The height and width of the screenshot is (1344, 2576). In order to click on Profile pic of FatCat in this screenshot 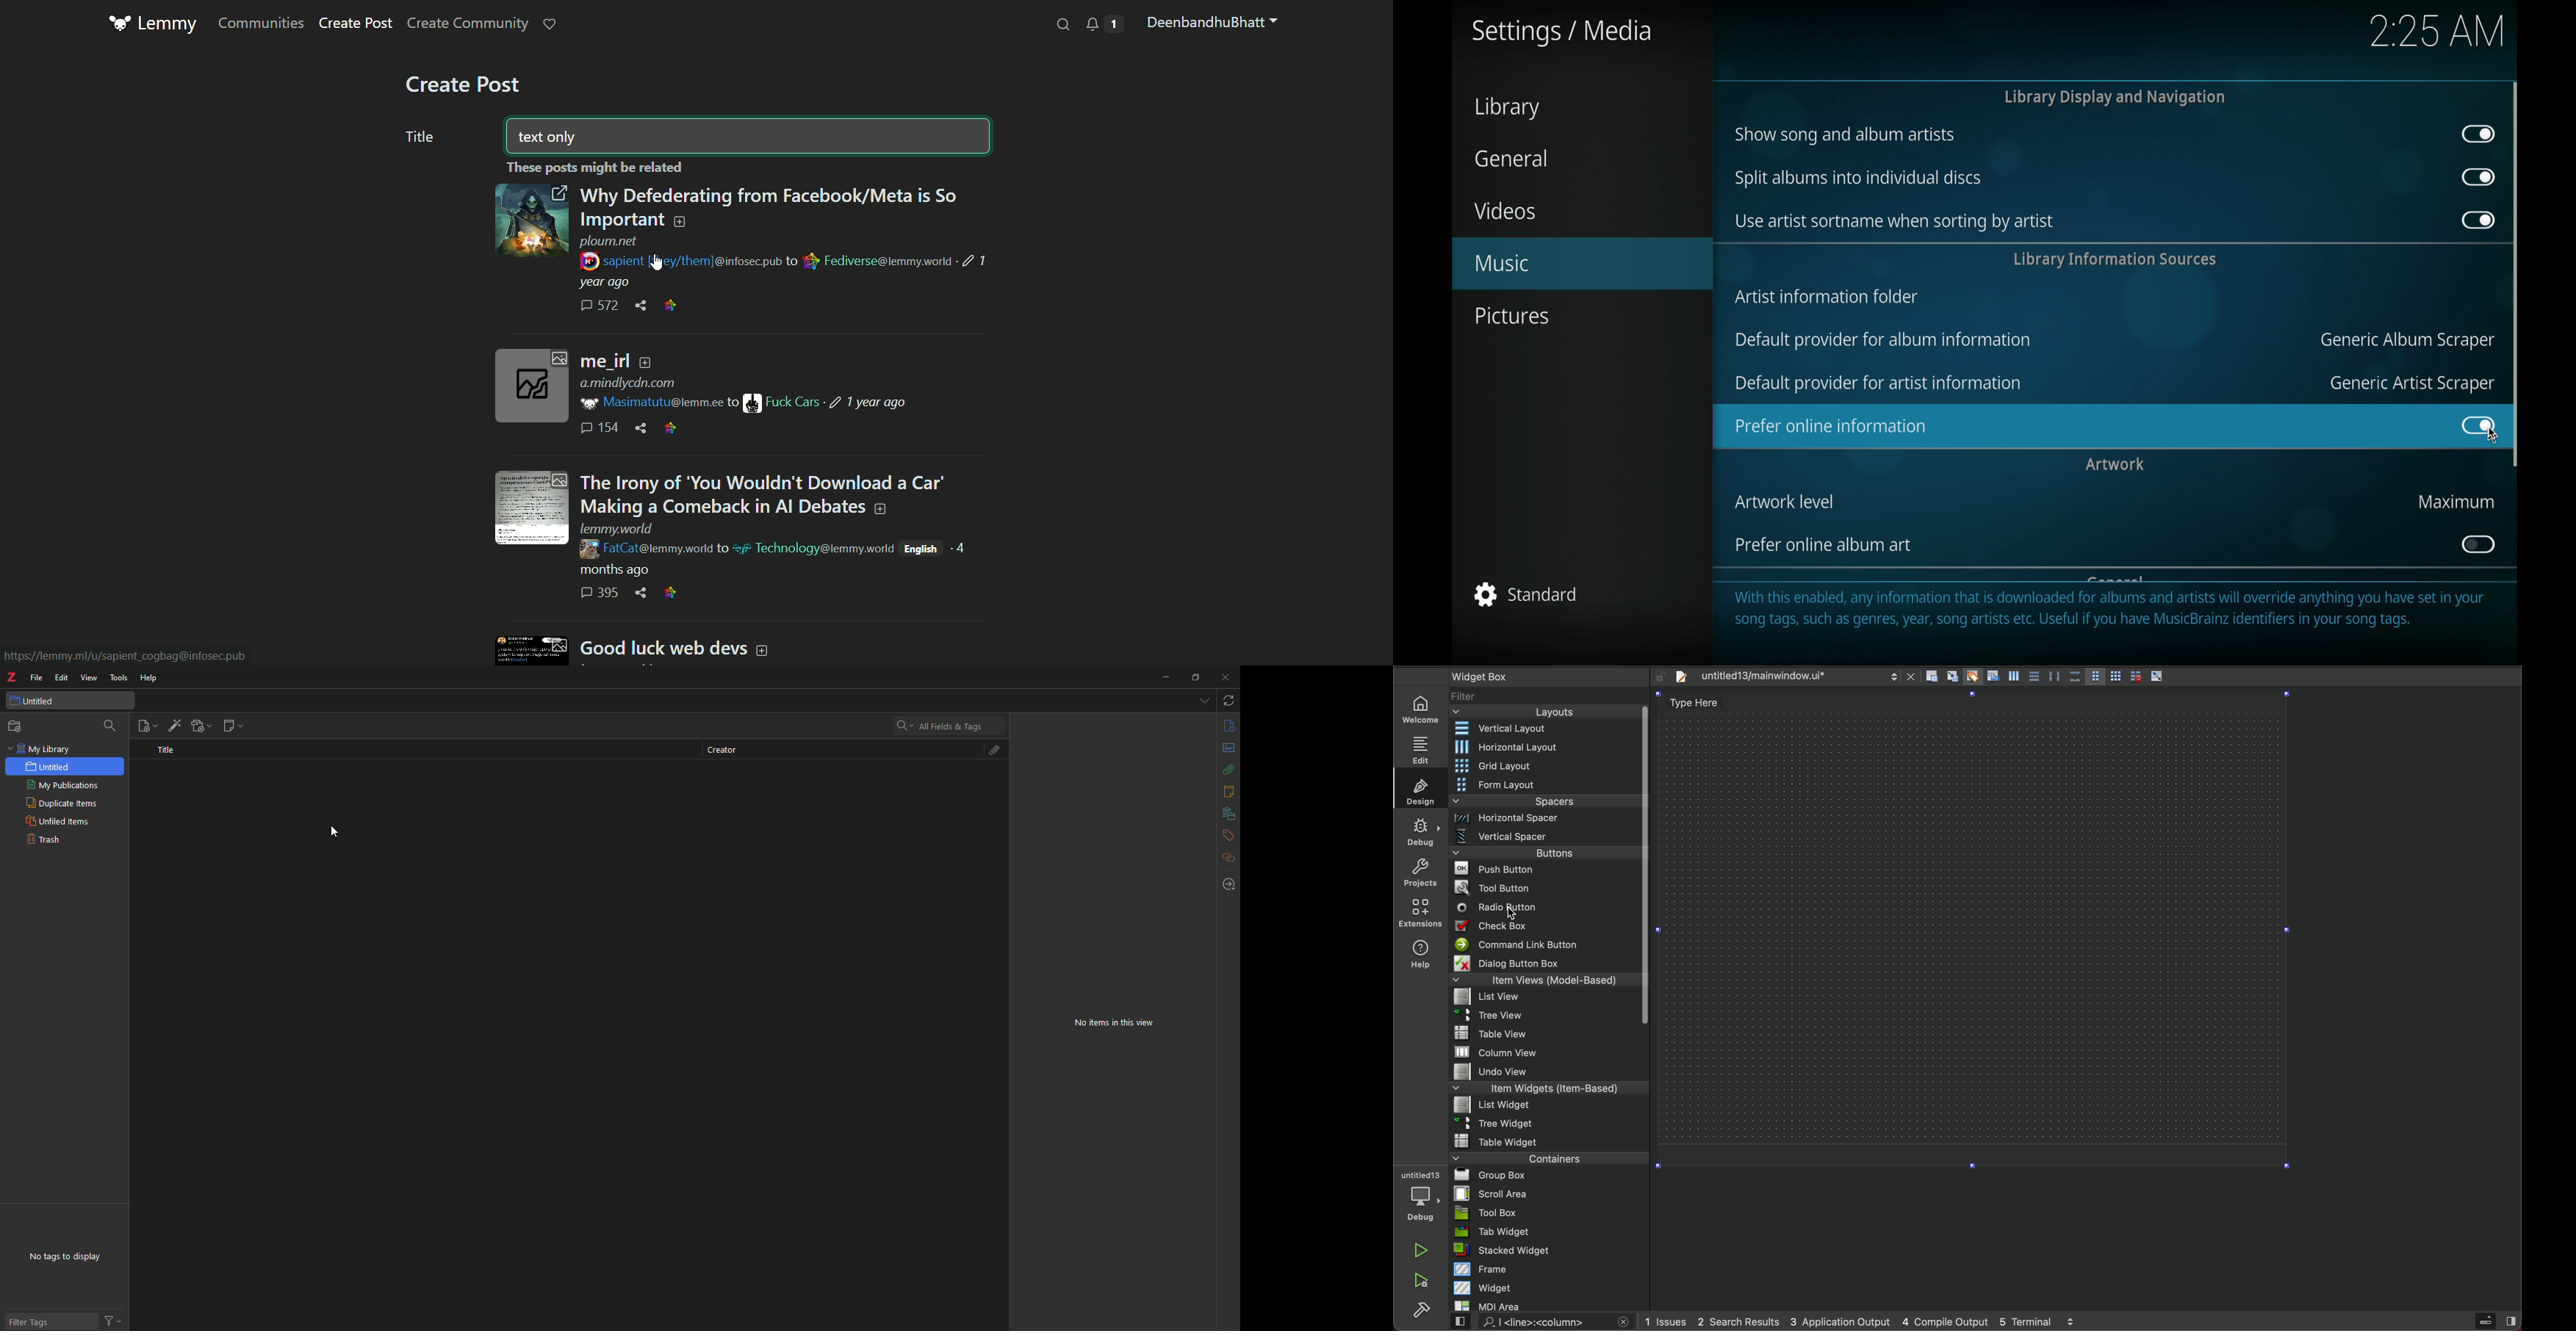, I will do `click(589, 549)`.